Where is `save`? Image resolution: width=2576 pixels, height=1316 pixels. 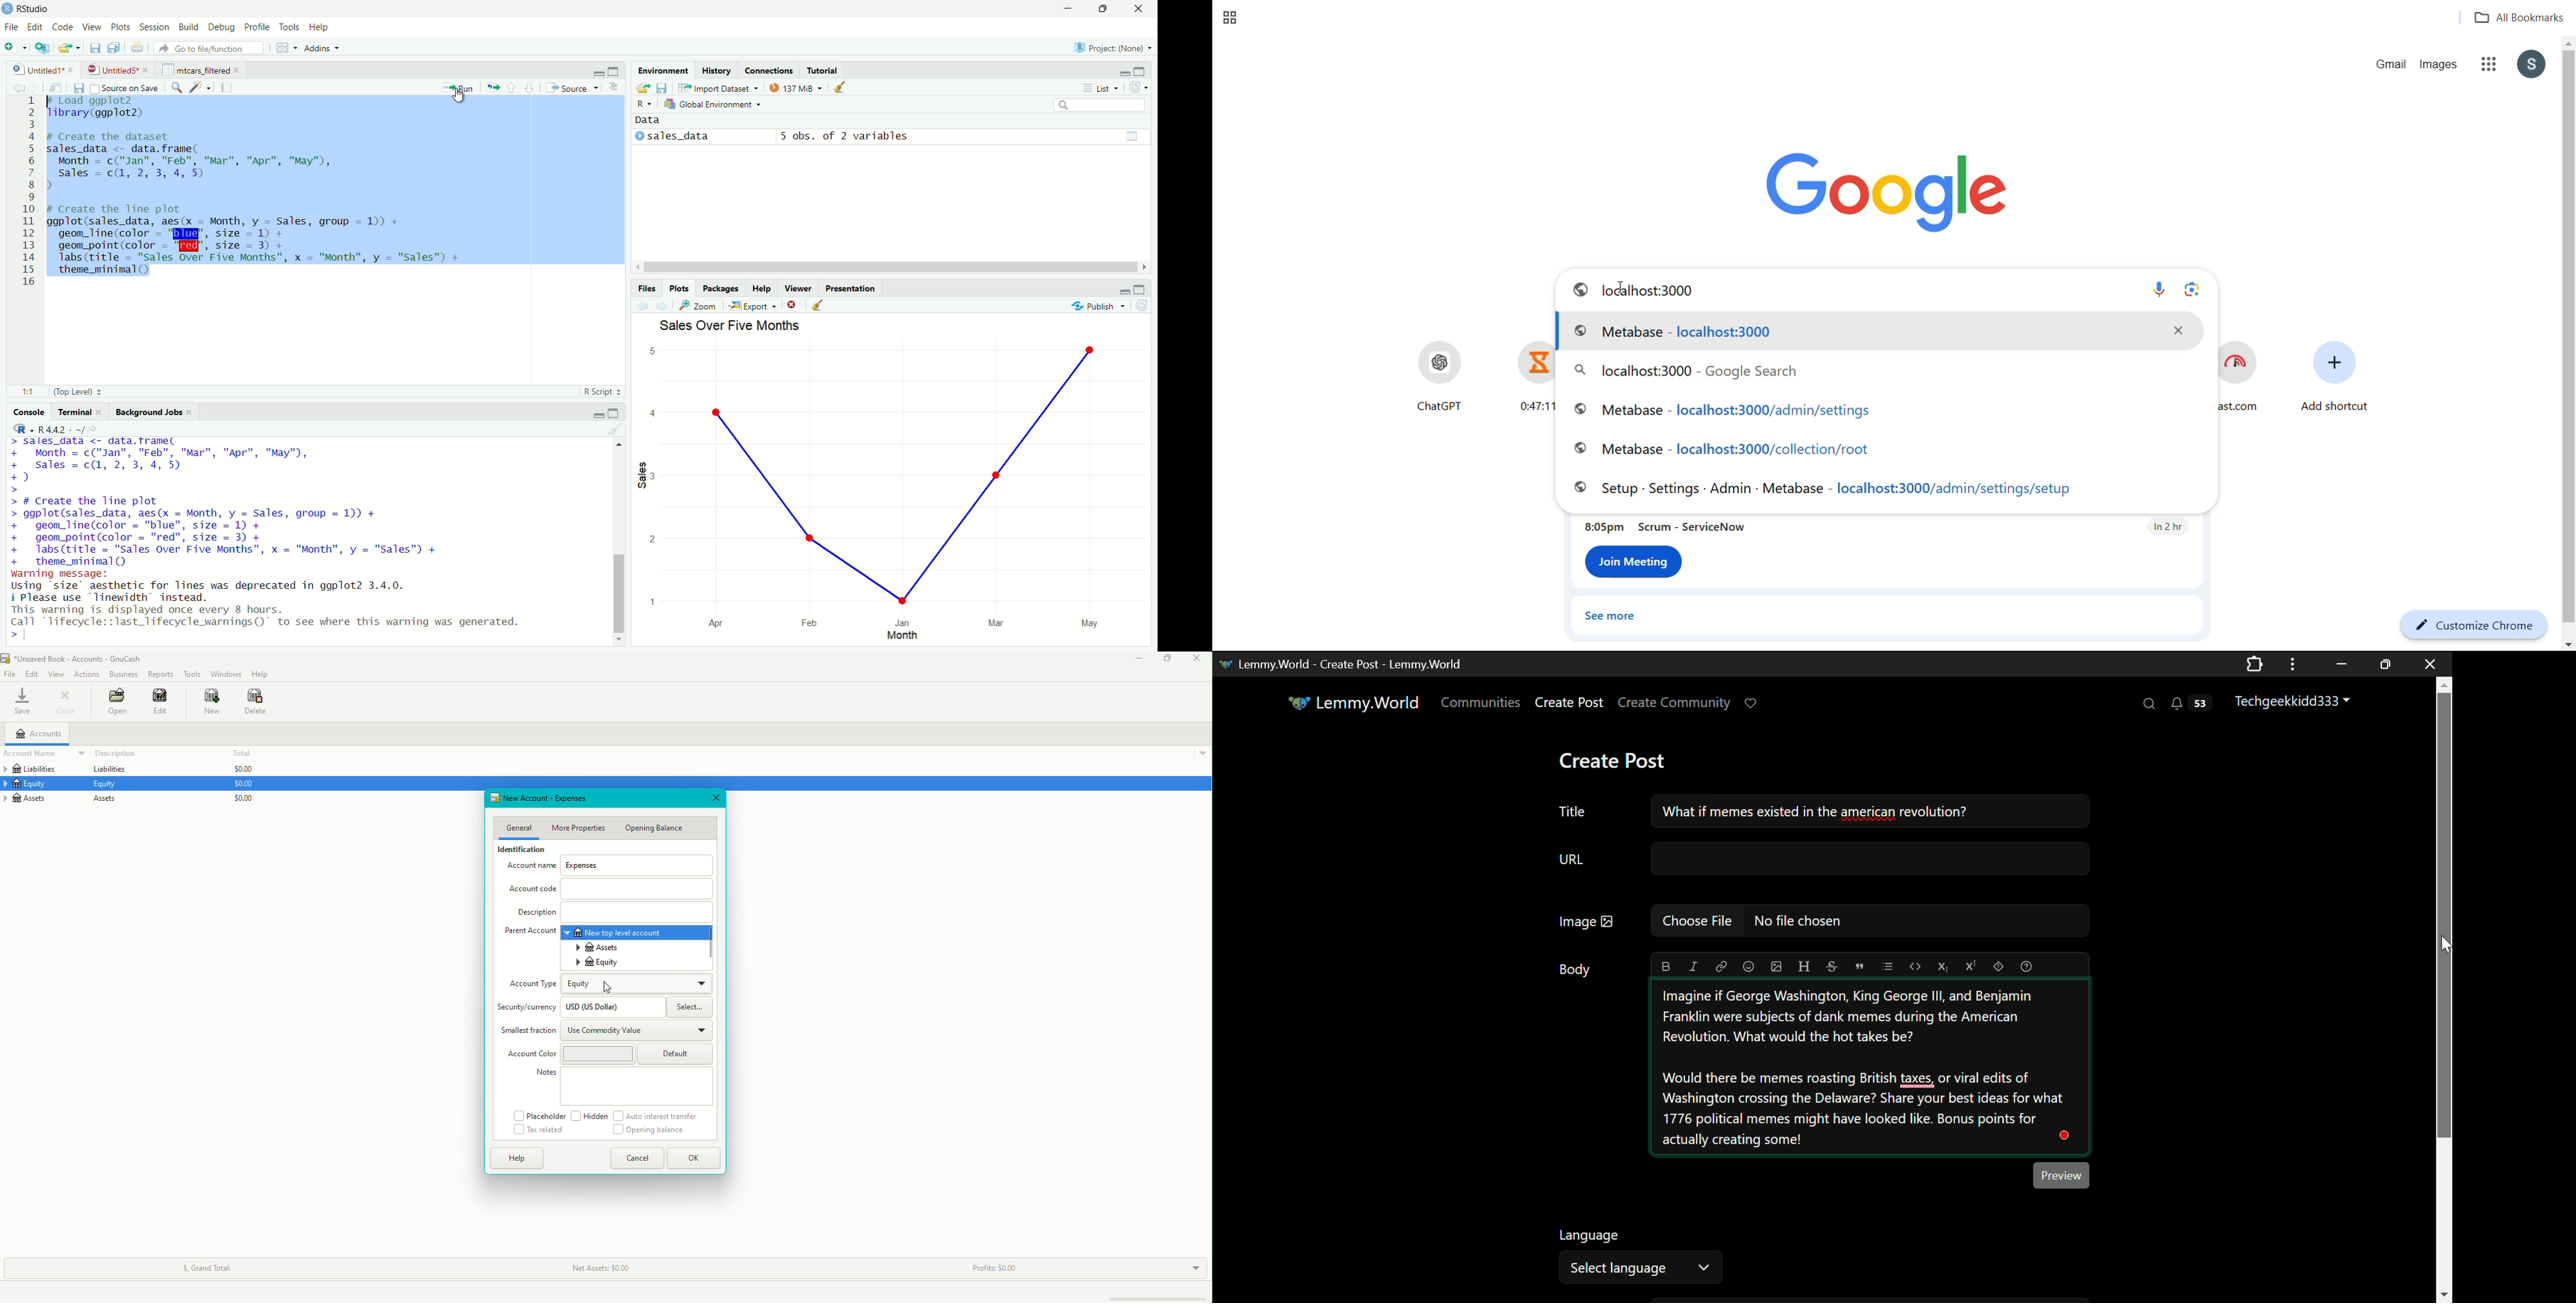 save is located at coordinates (80, 89).